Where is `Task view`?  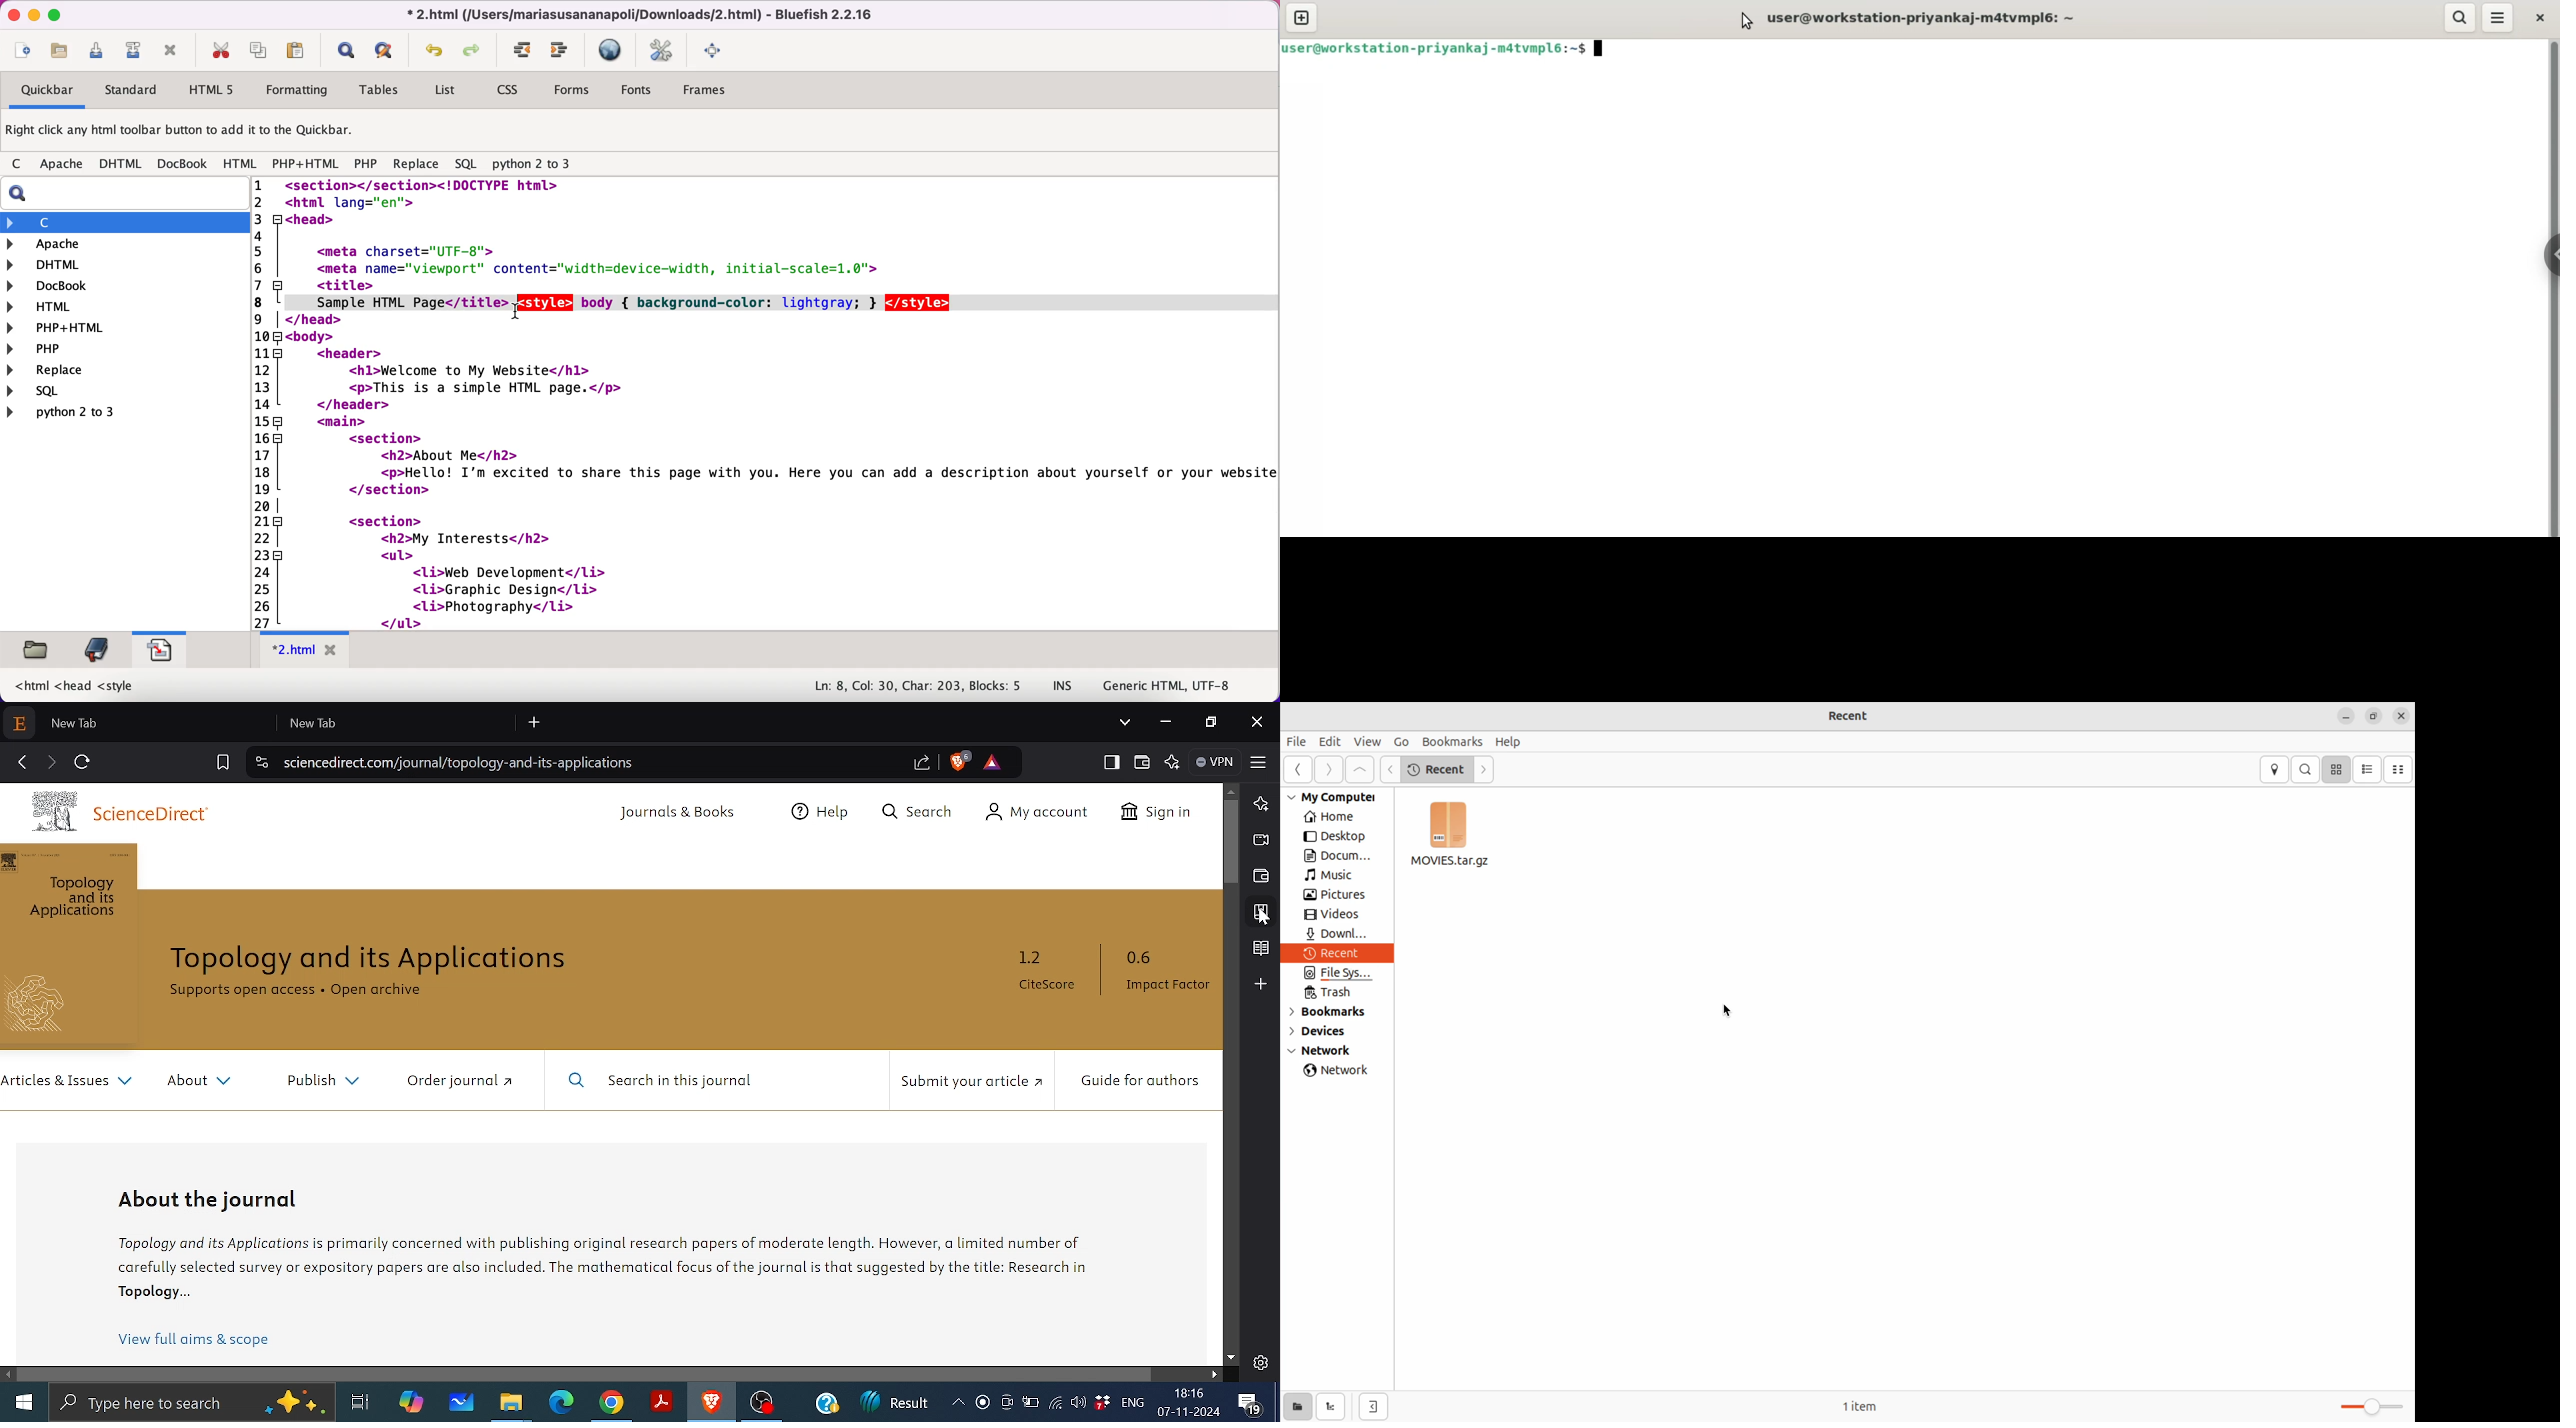 Task view is located at coordinates (359, 1403).